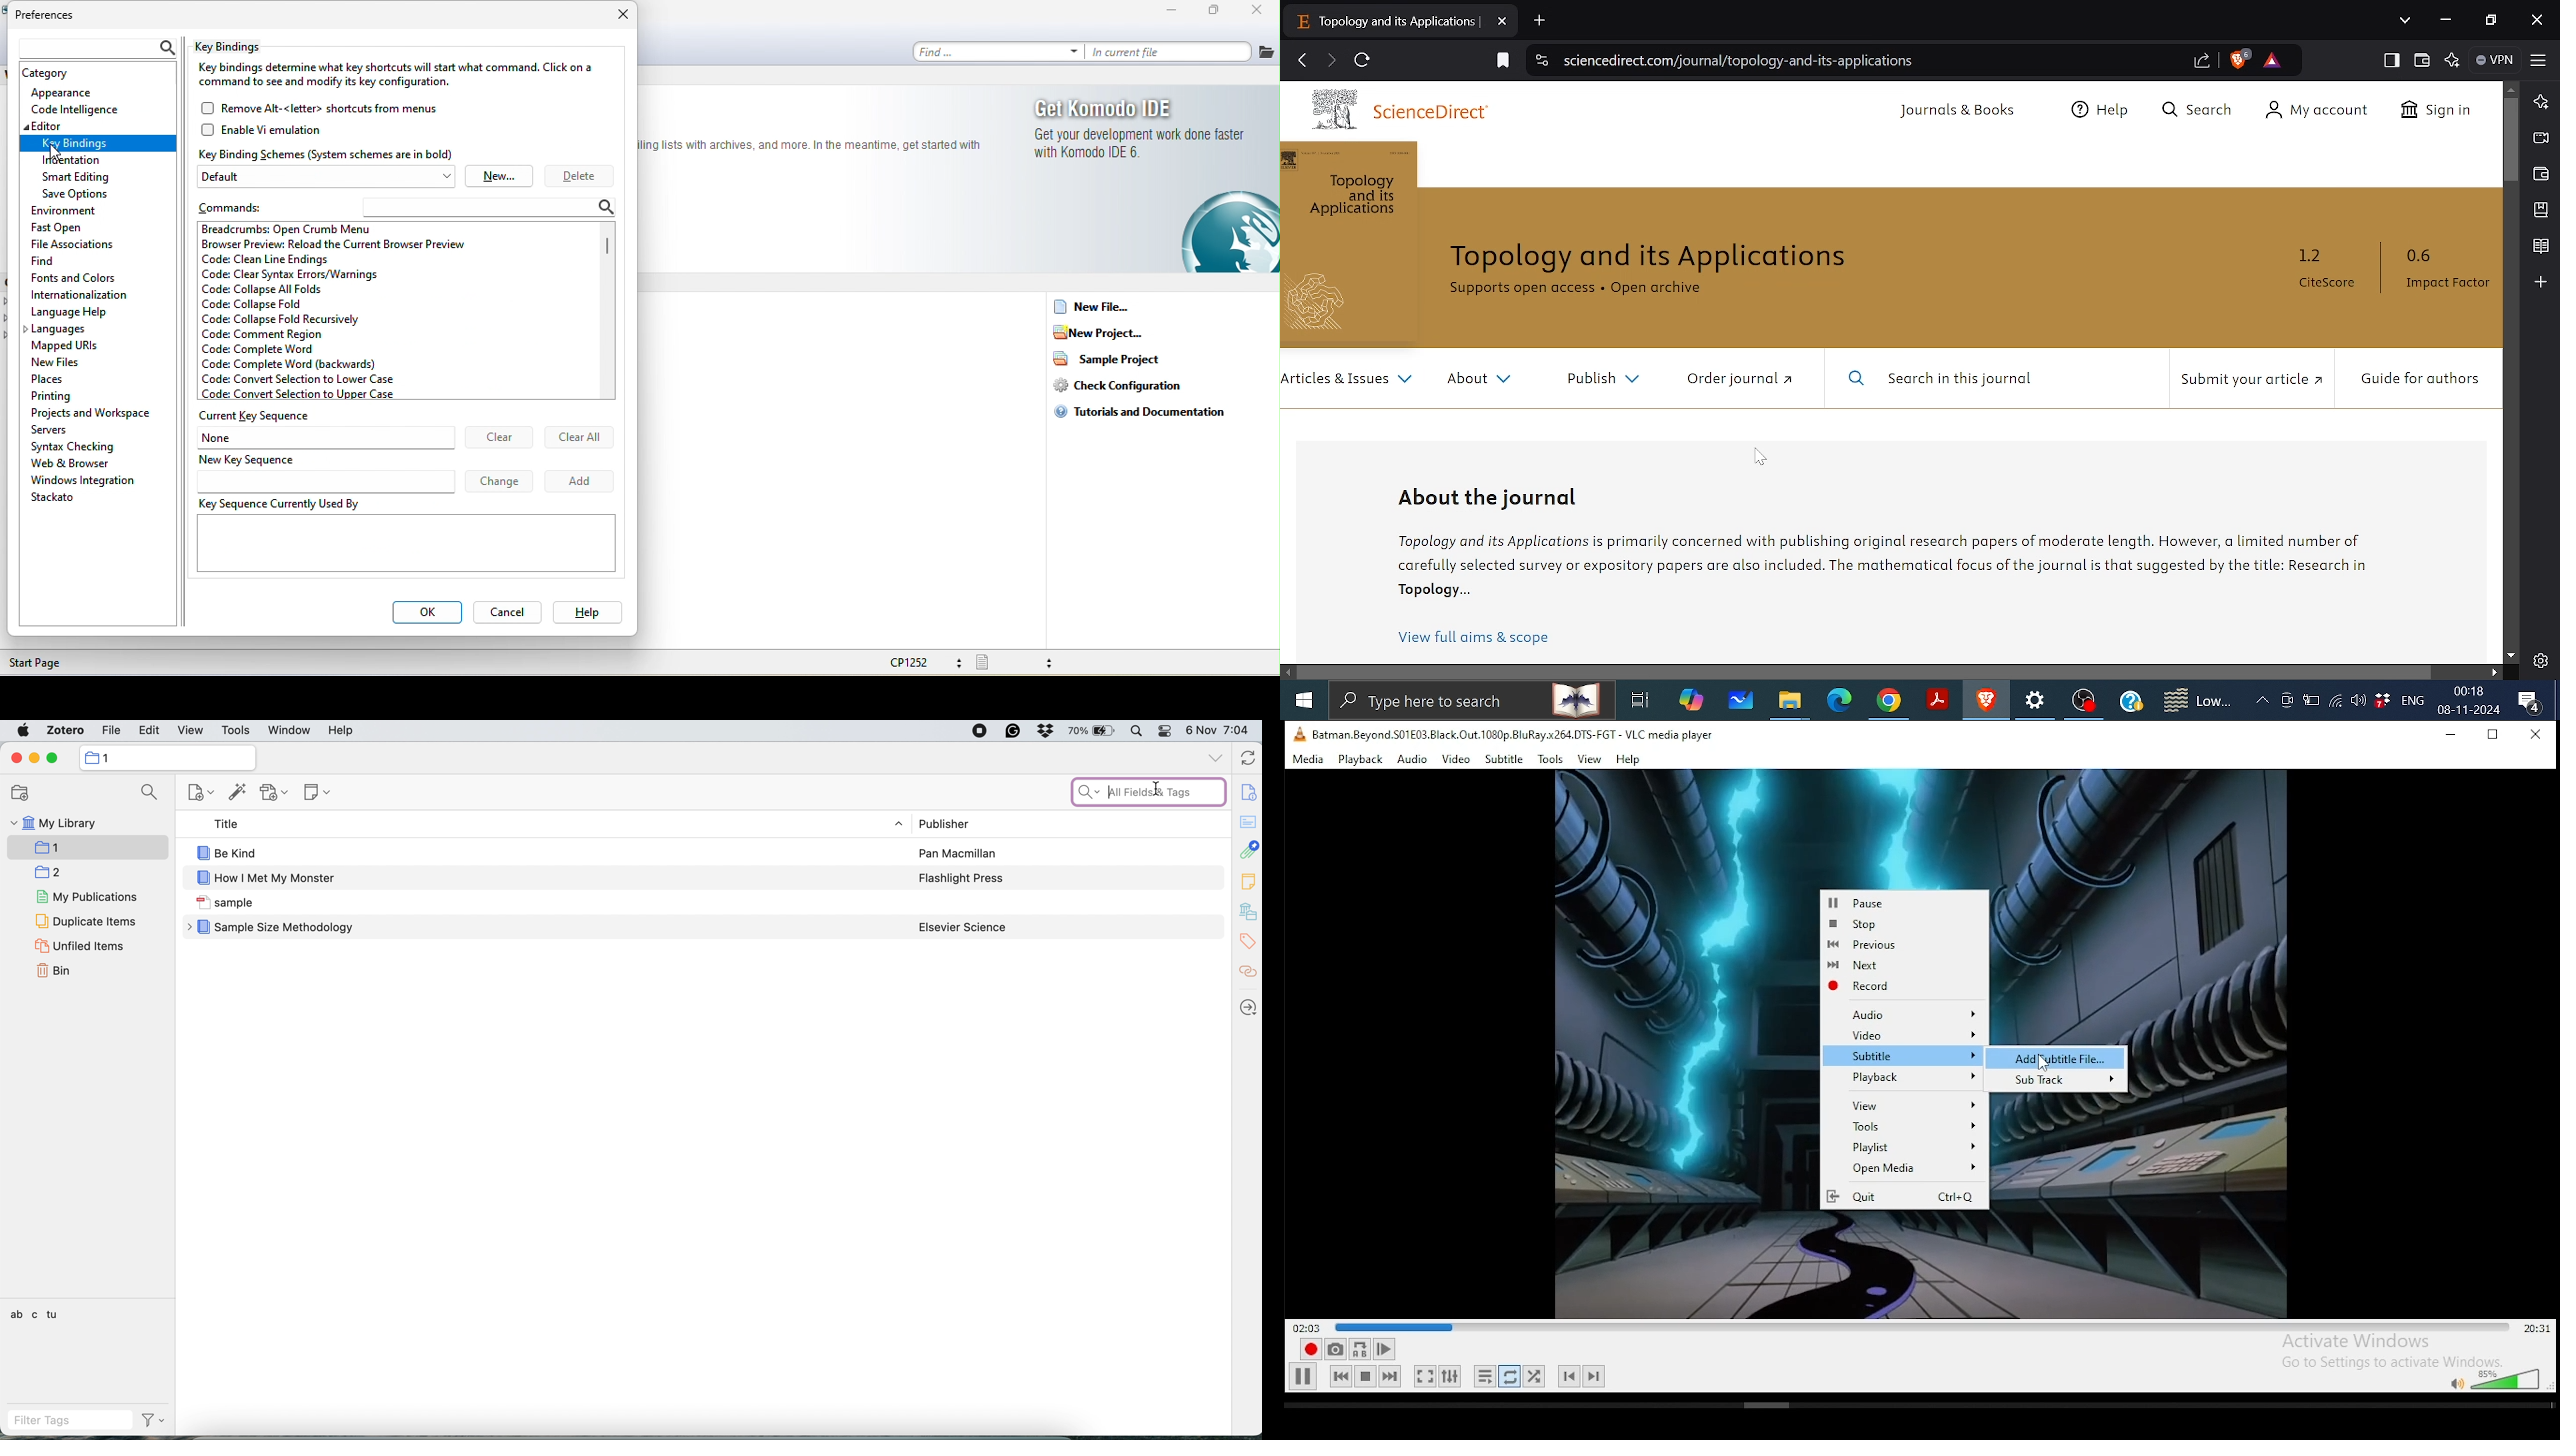  I want to click on add item by identifier, so click(238, 792).